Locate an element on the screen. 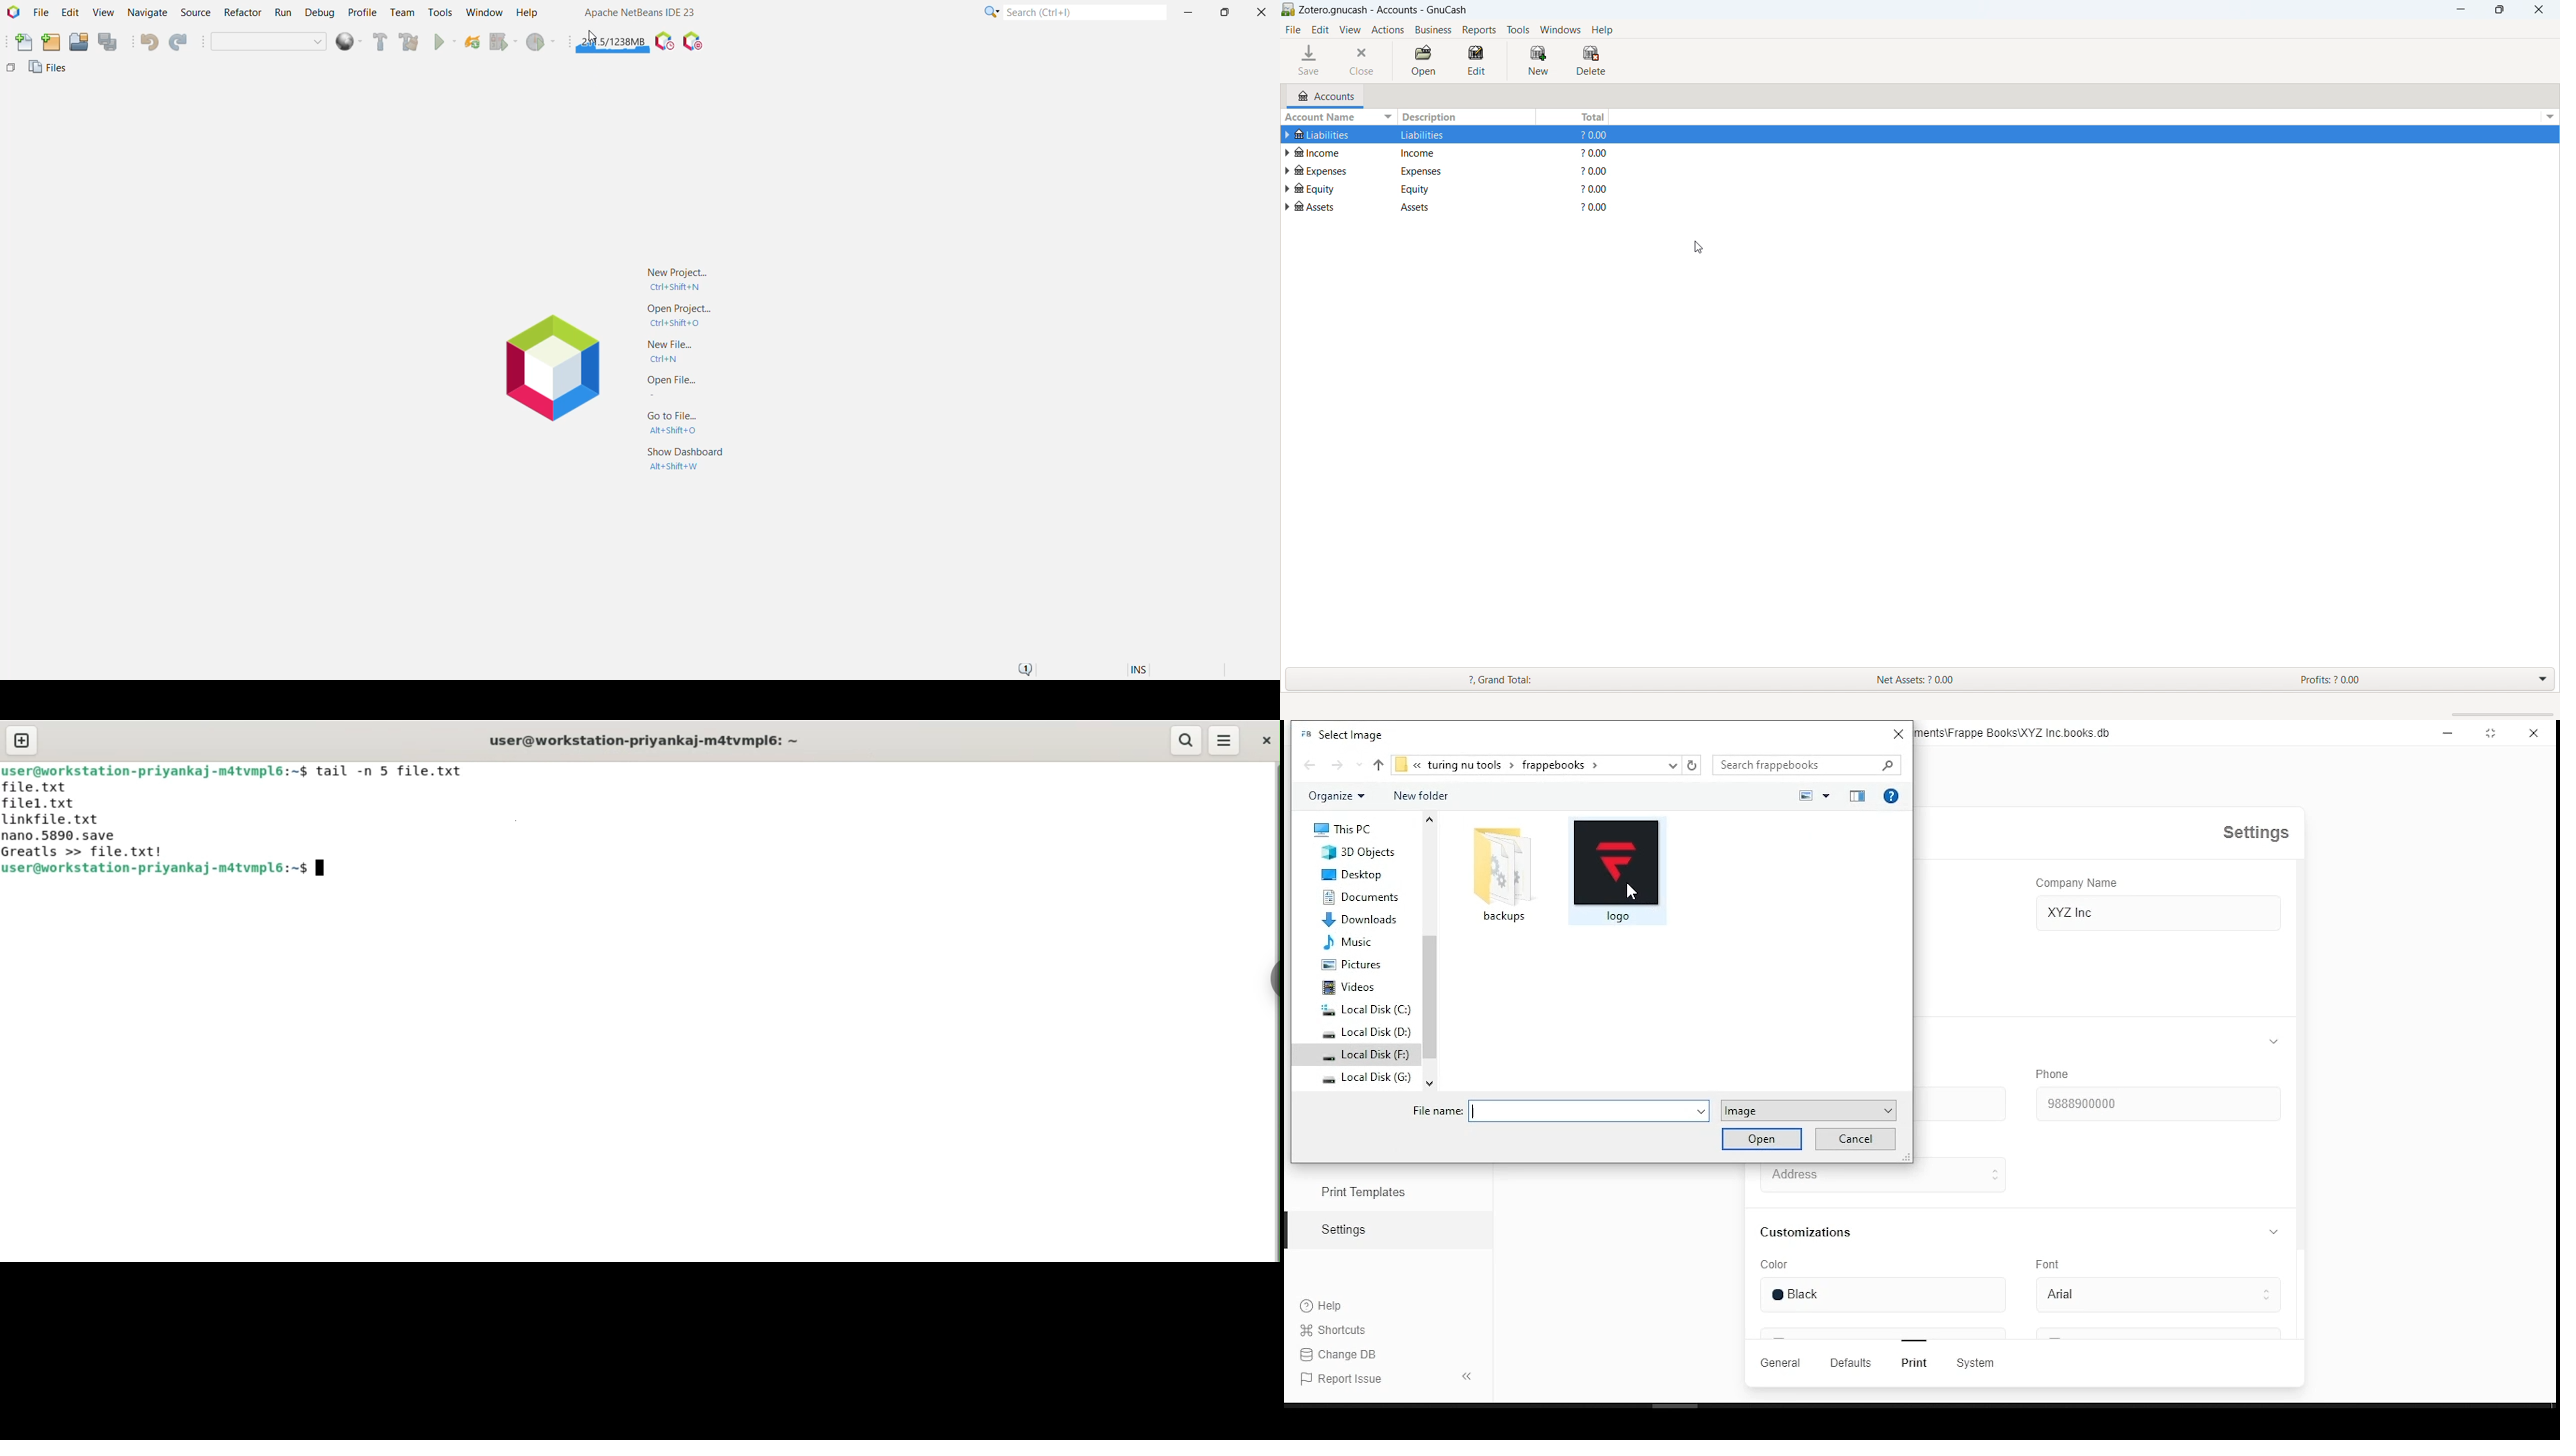  Open File is located at coordinates (669, 380).